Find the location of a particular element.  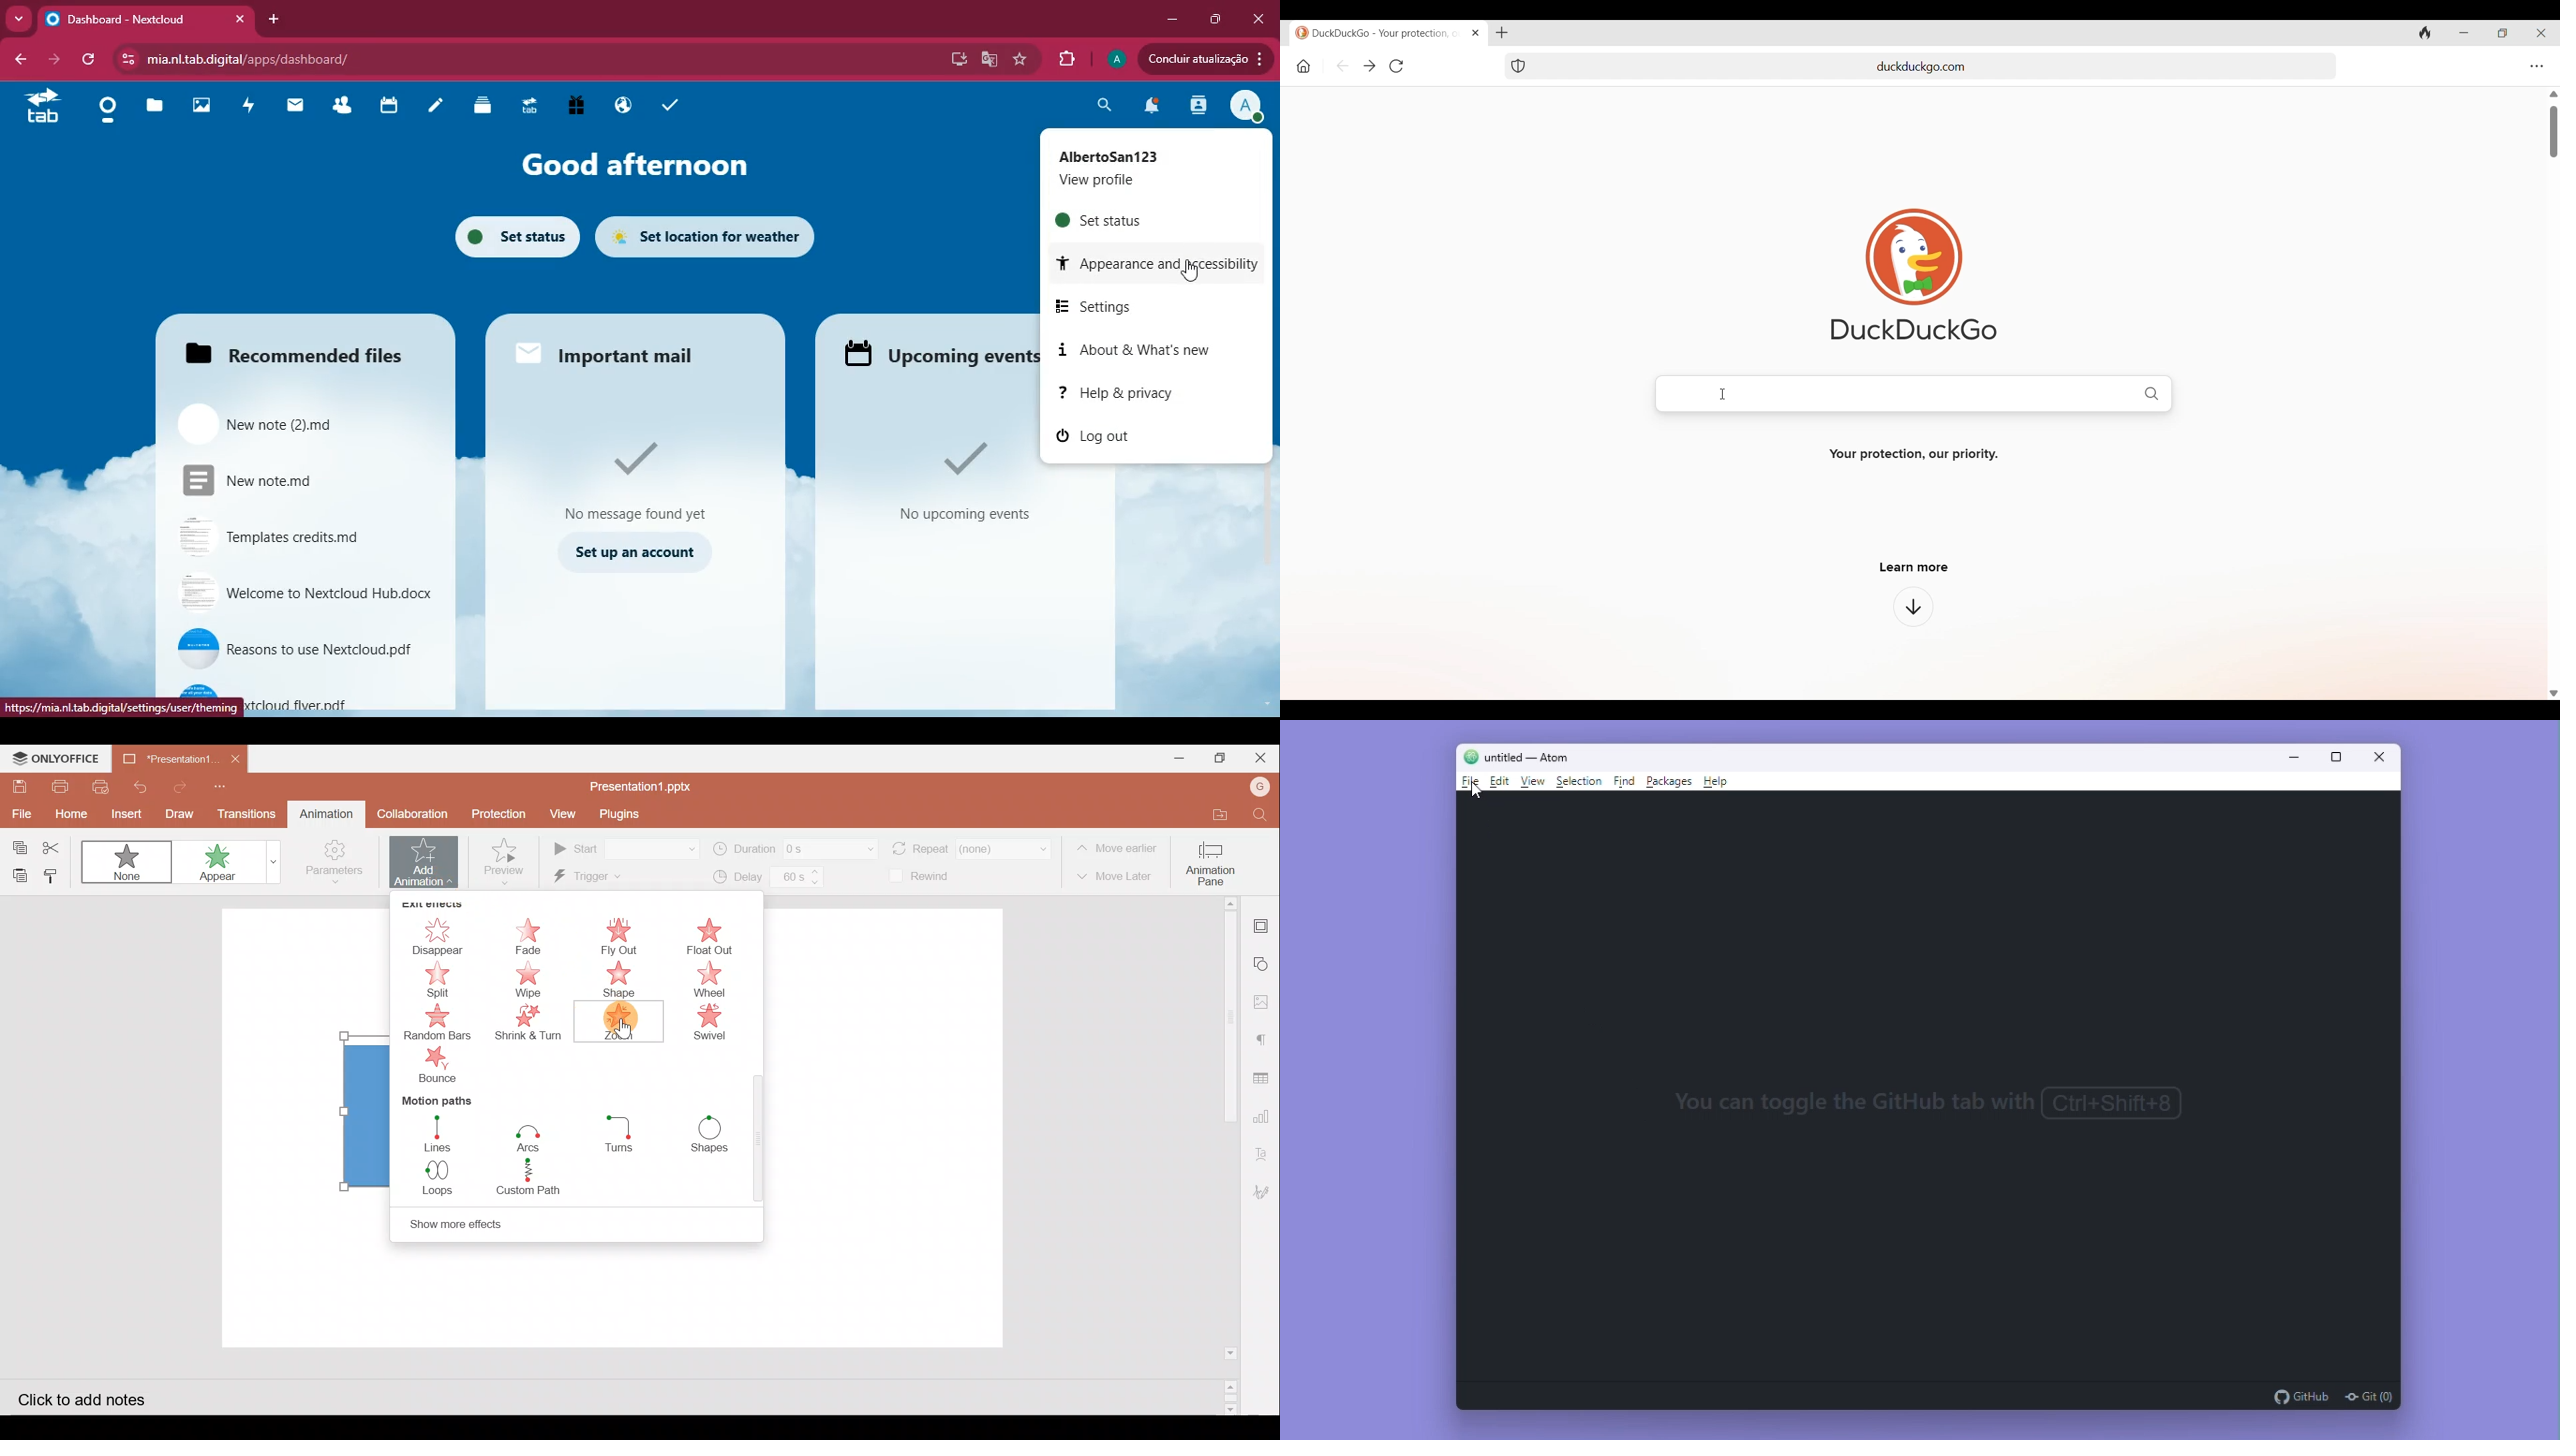

Scroll bar is located at coordinates (1225, 1155).